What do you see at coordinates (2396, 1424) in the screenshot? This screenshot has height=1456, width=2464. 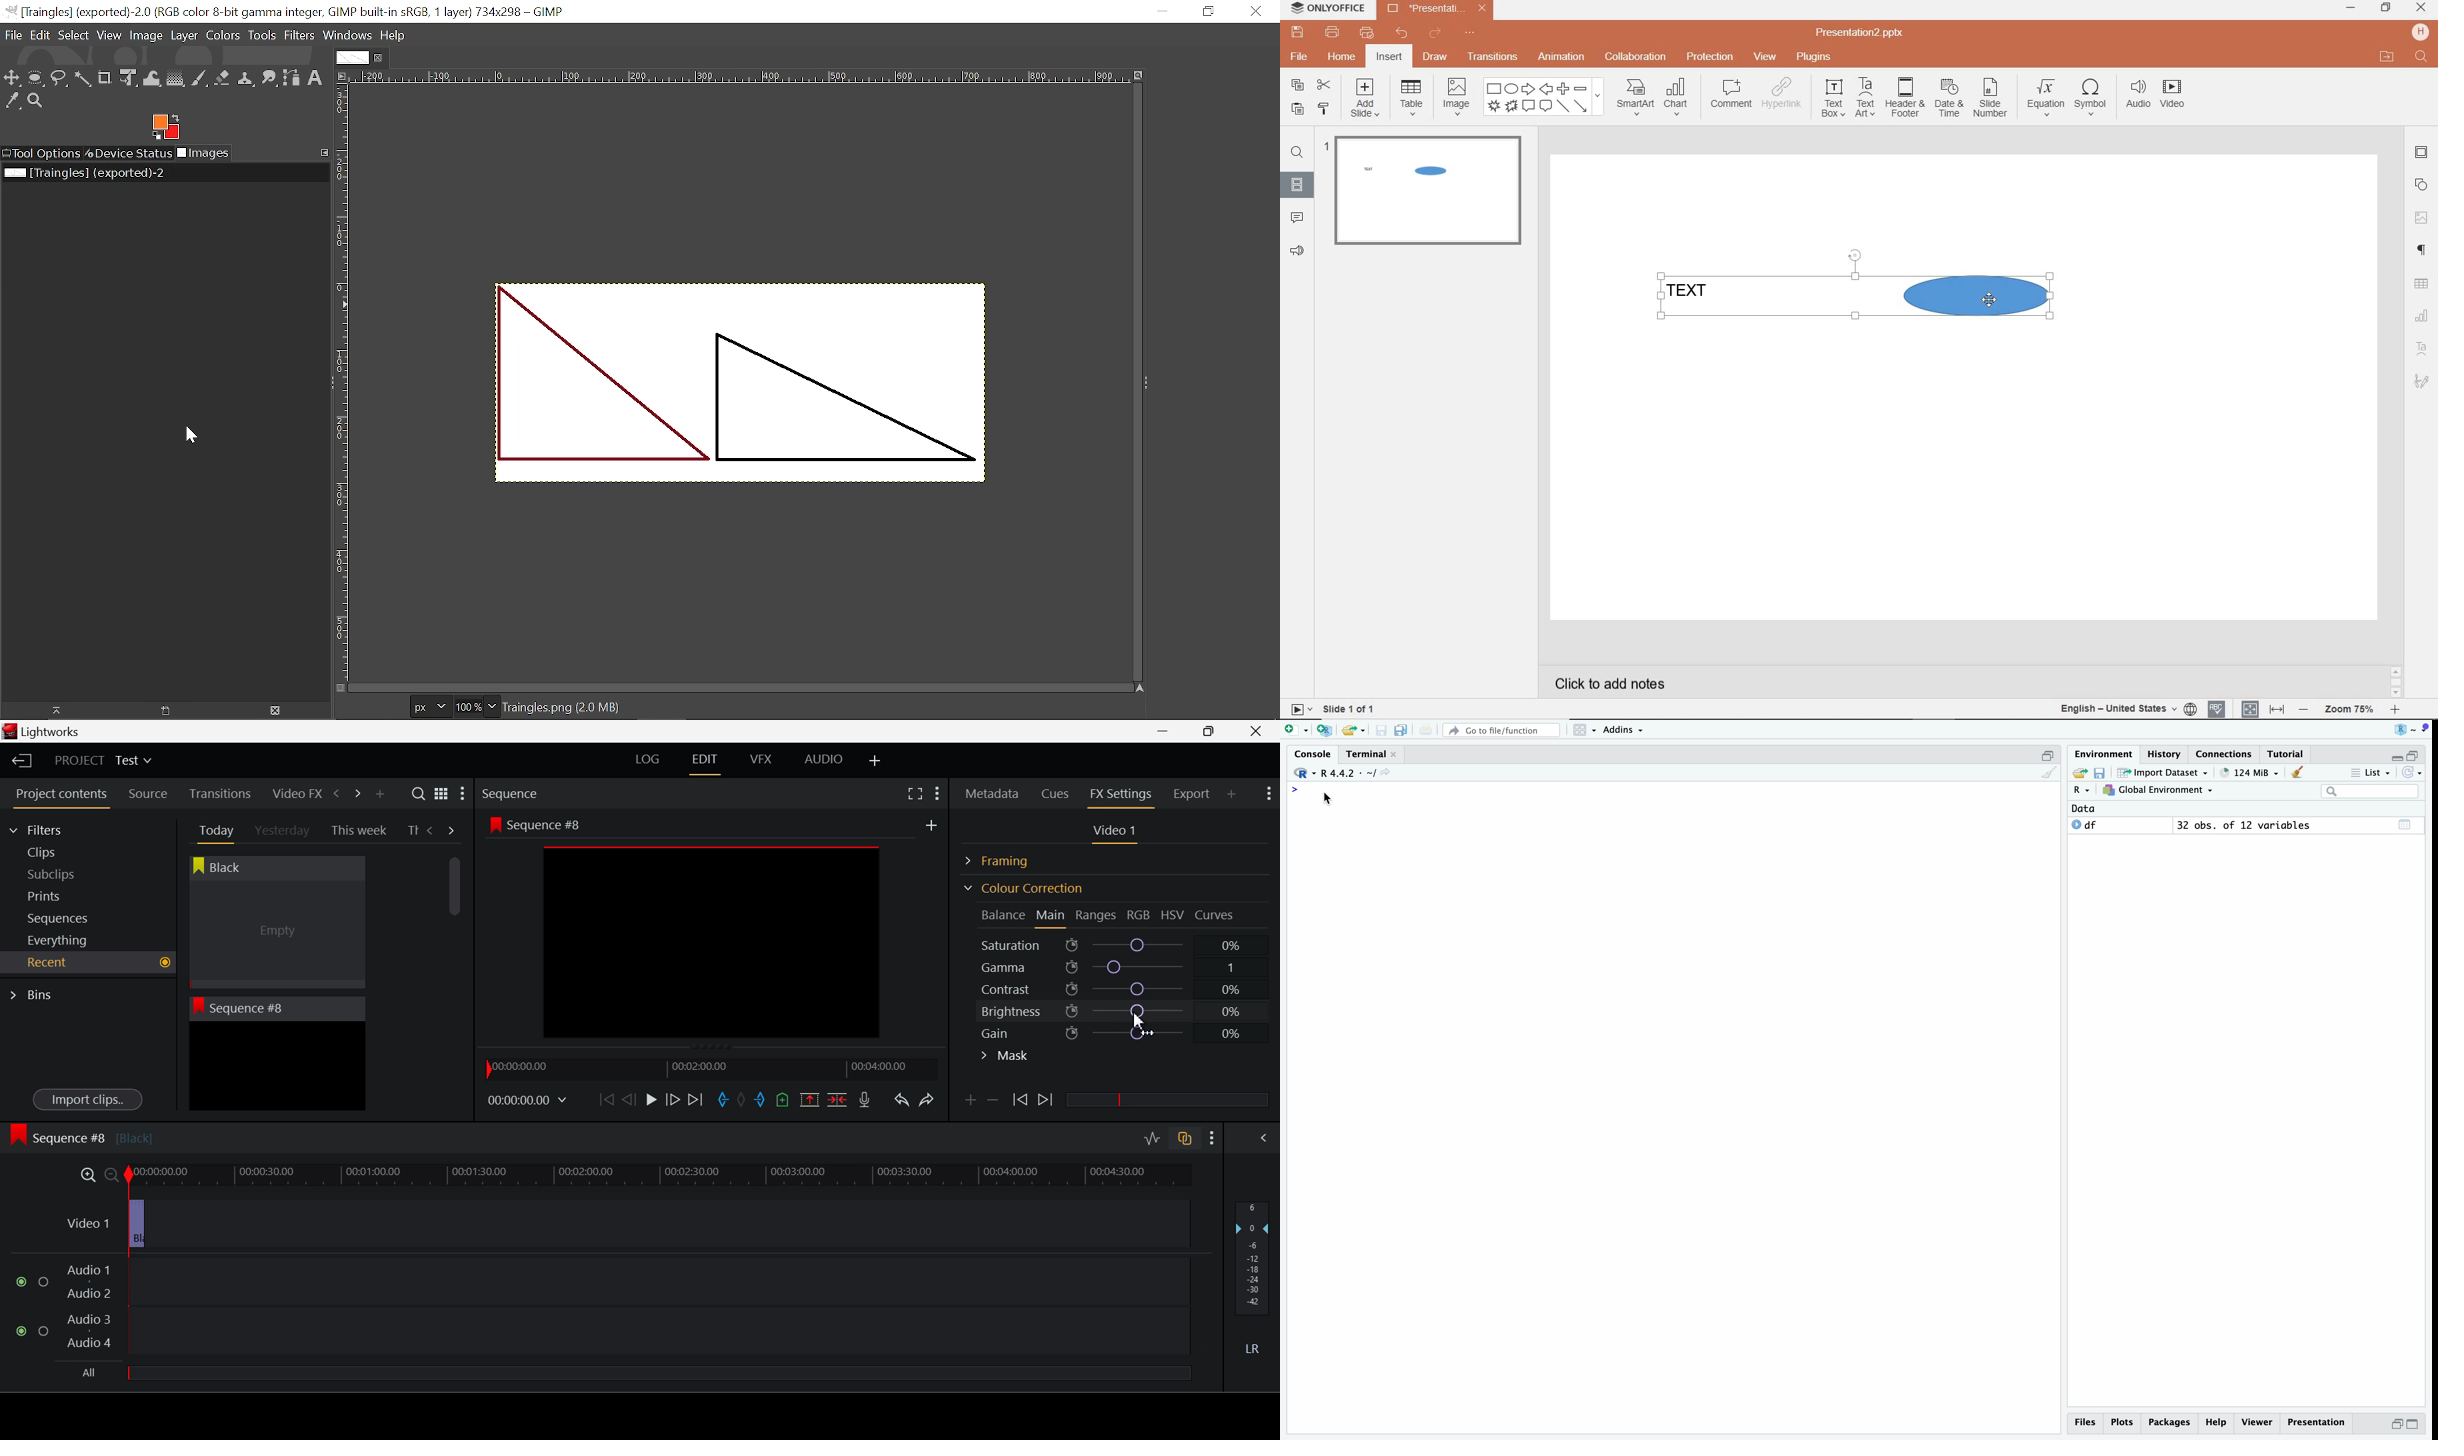 I see `open in separate window` at bounding box center [2396, 1424].